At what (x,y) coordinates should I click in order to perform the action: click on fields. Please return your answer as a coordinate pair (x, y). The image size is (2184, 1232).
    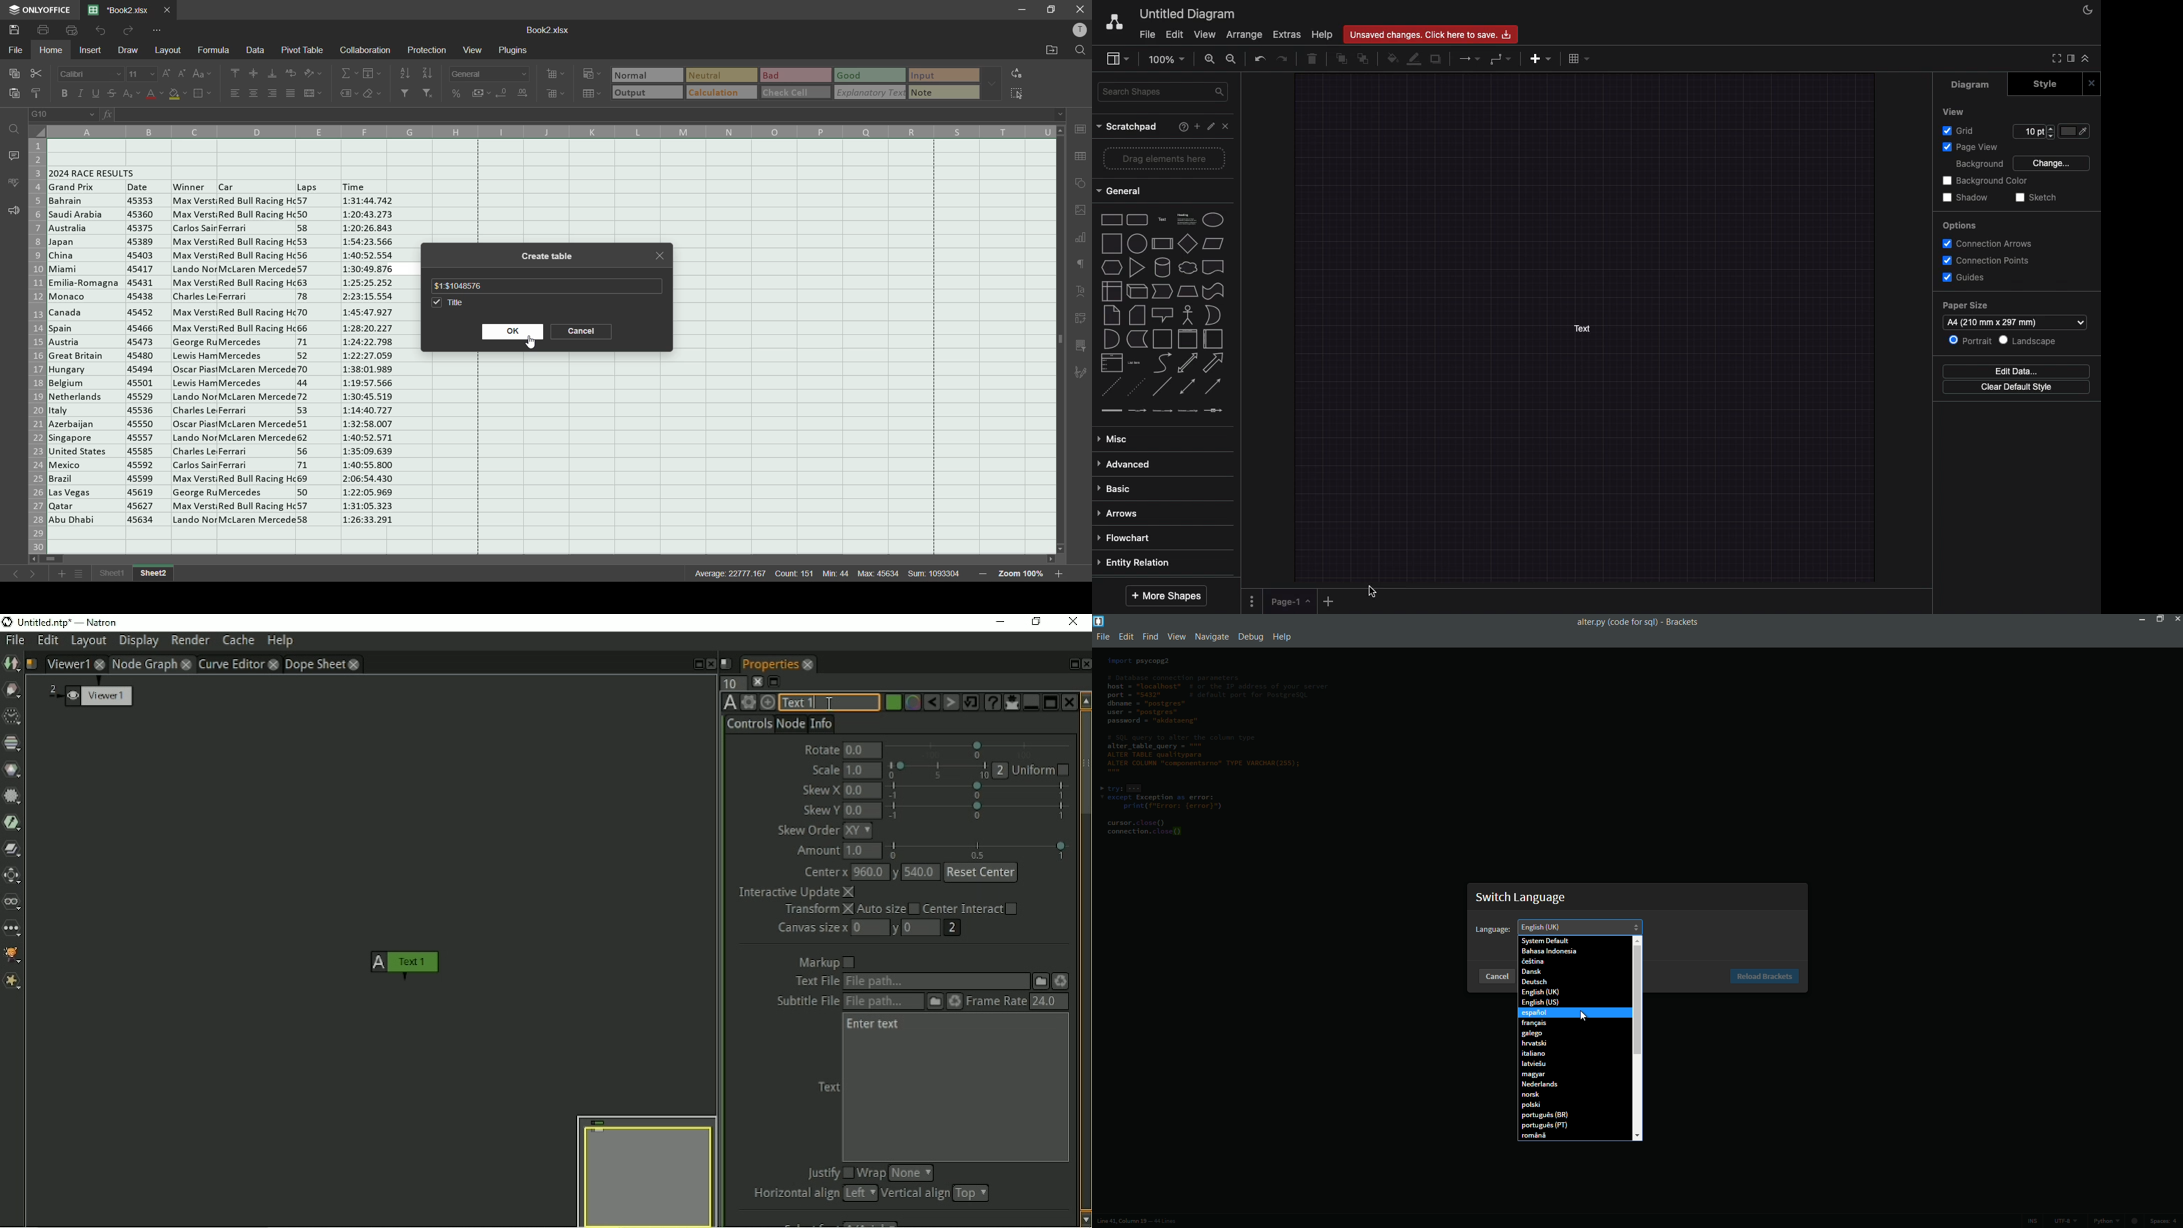
    Looking at the image, I should click on (372, 74).